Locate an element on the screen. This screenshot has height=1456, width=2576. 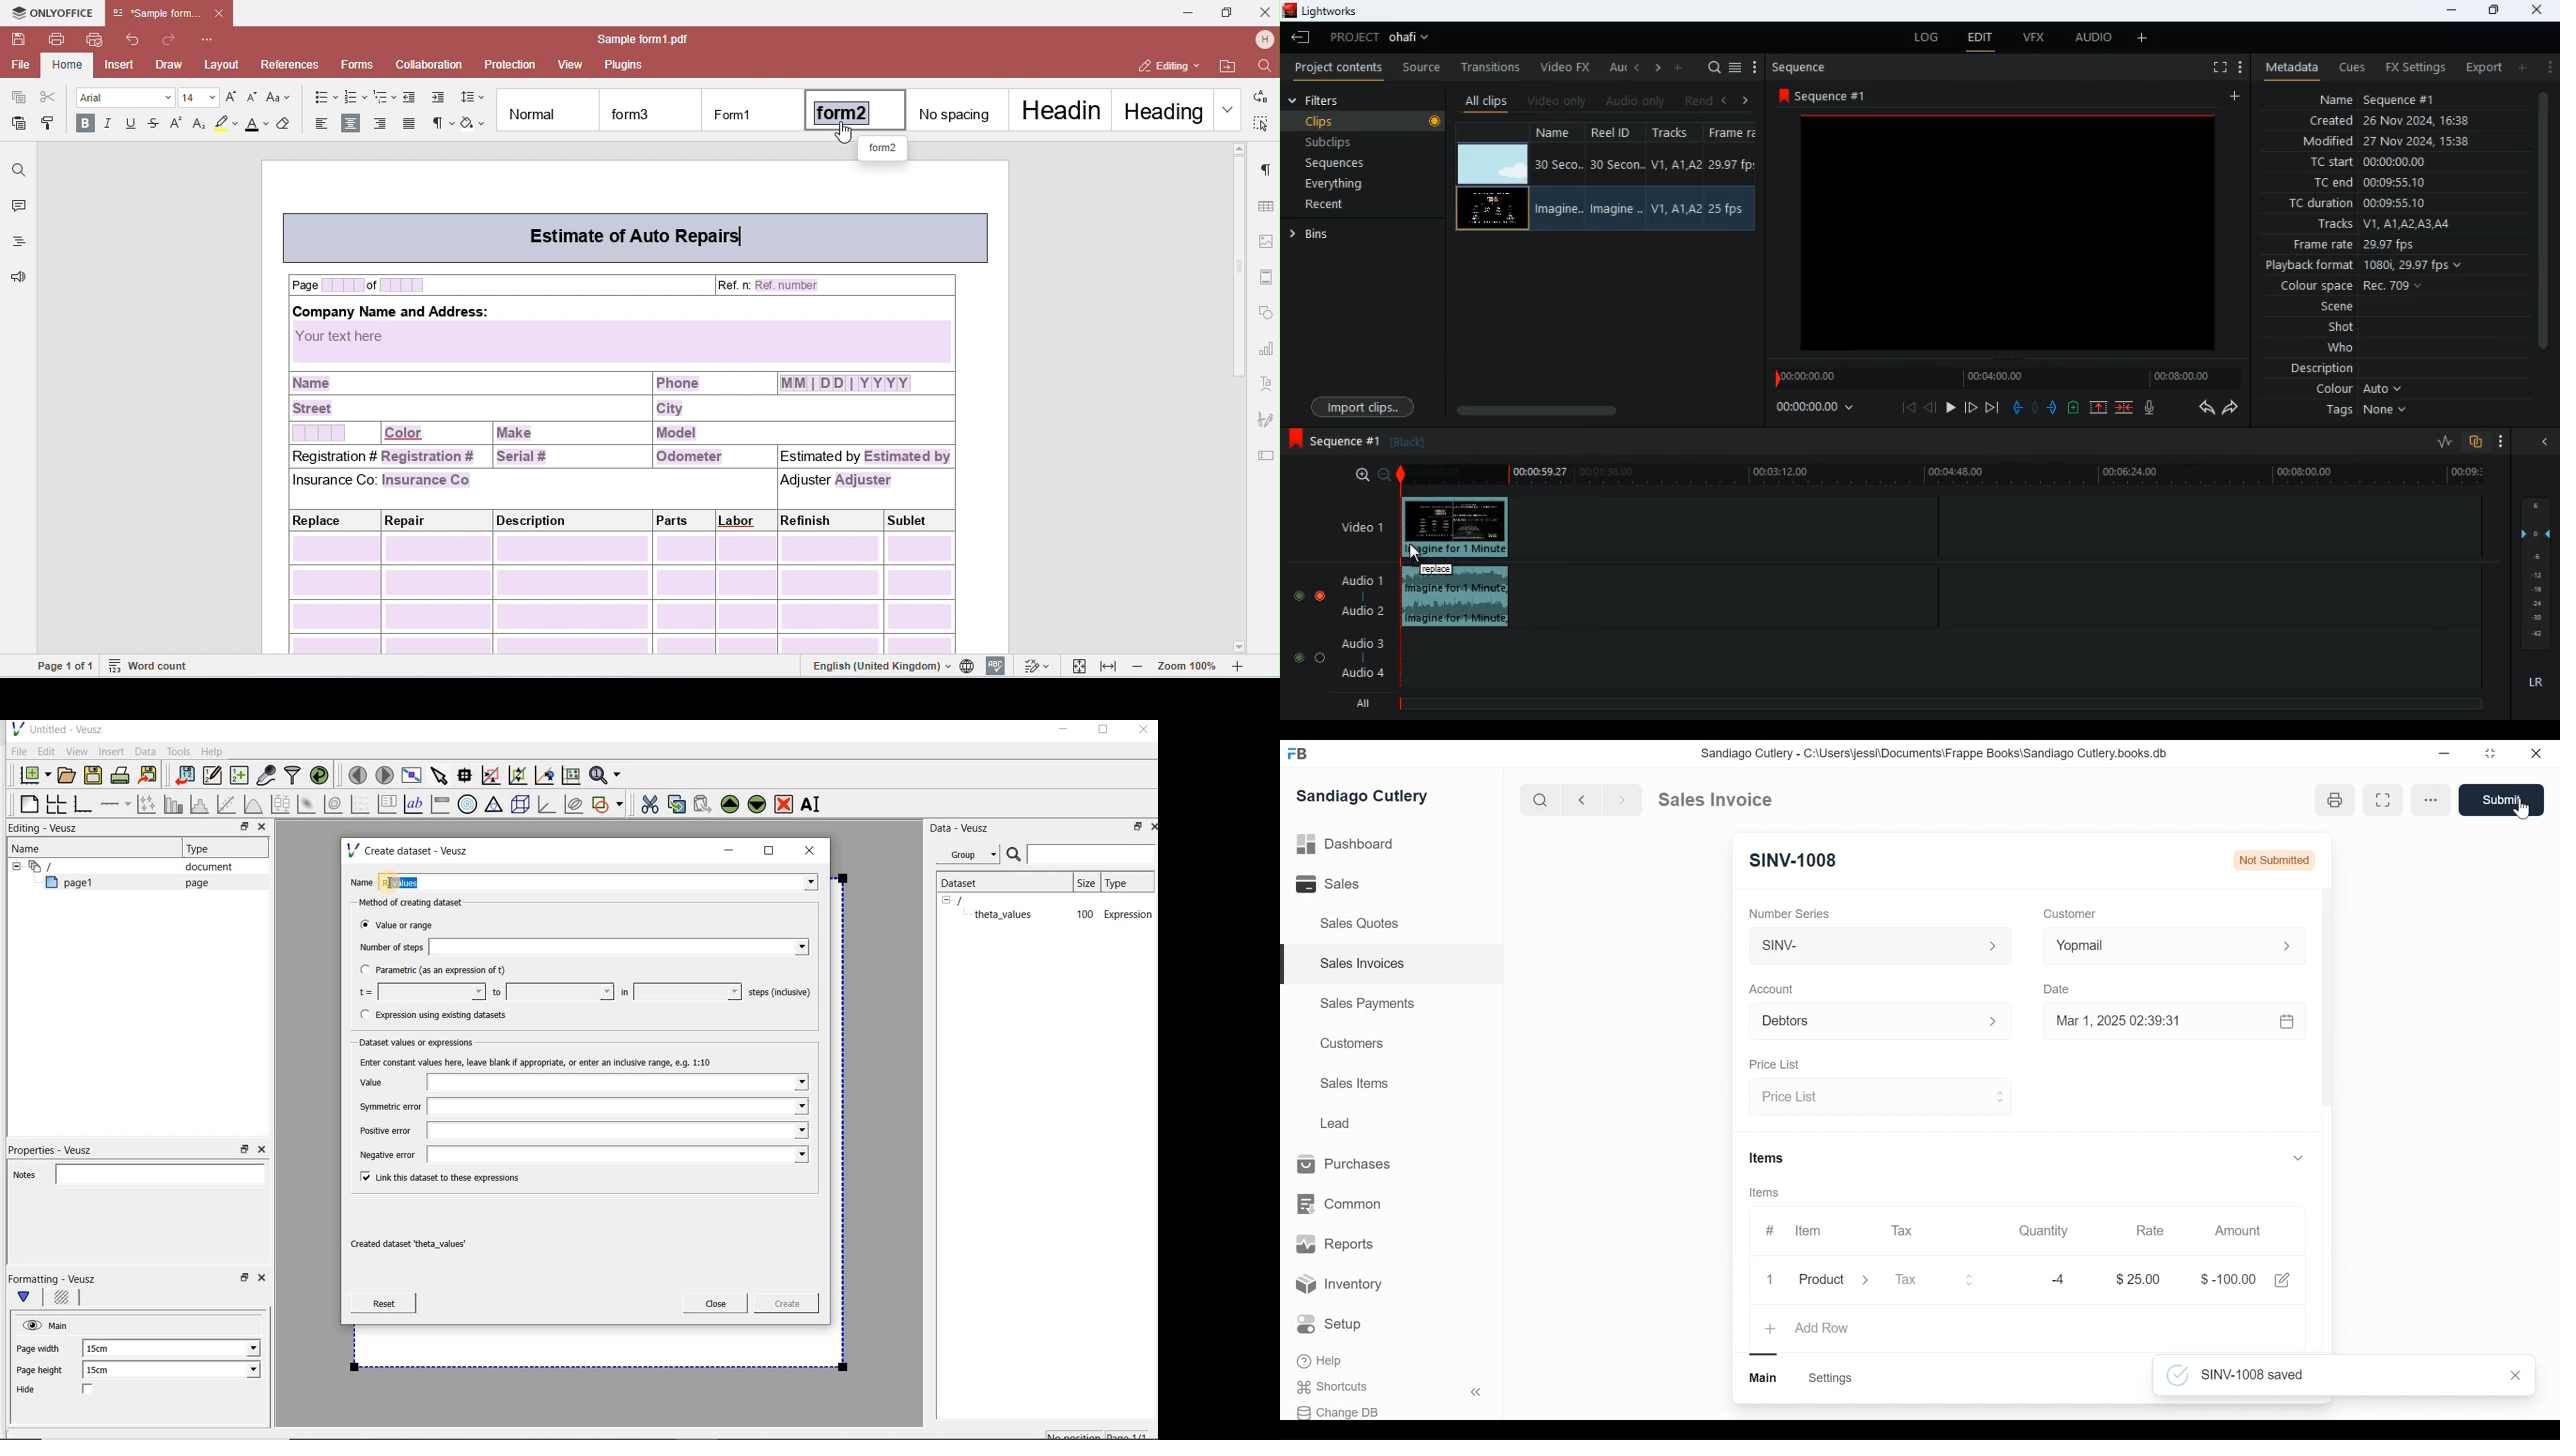
Price list is located at coordinates (1775, 1063).